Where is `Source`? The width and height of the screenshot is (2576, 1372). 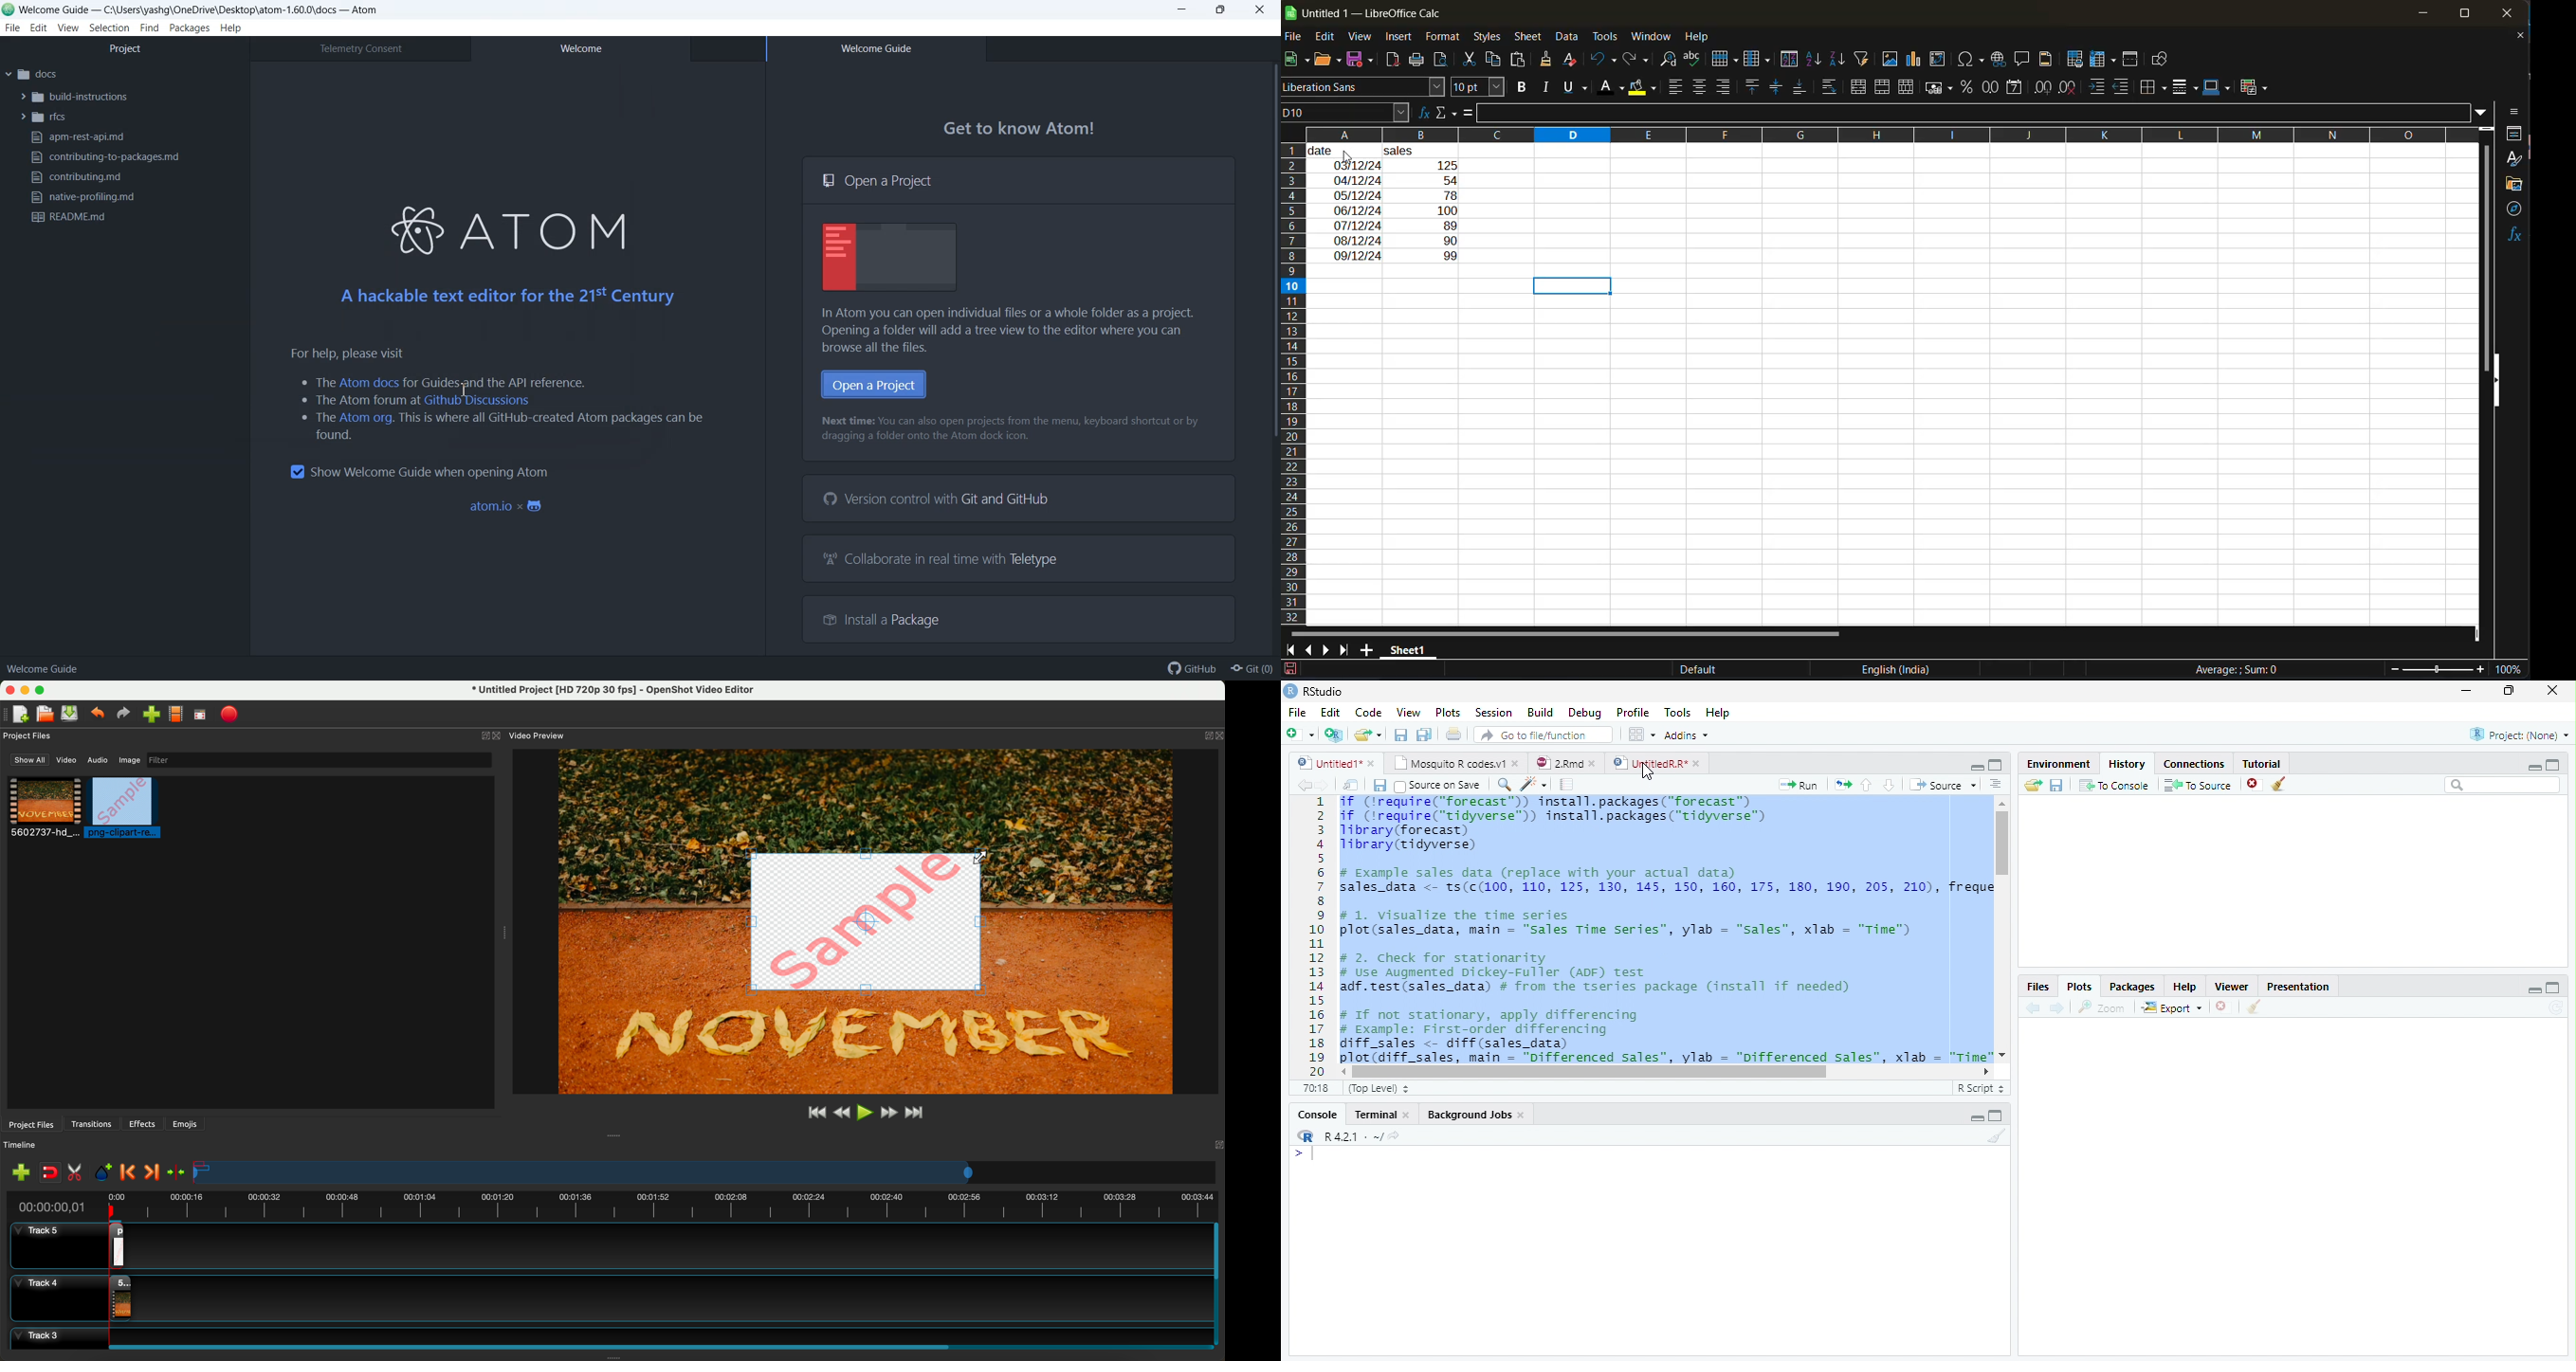
Source is located at coordinates (1944, 785).